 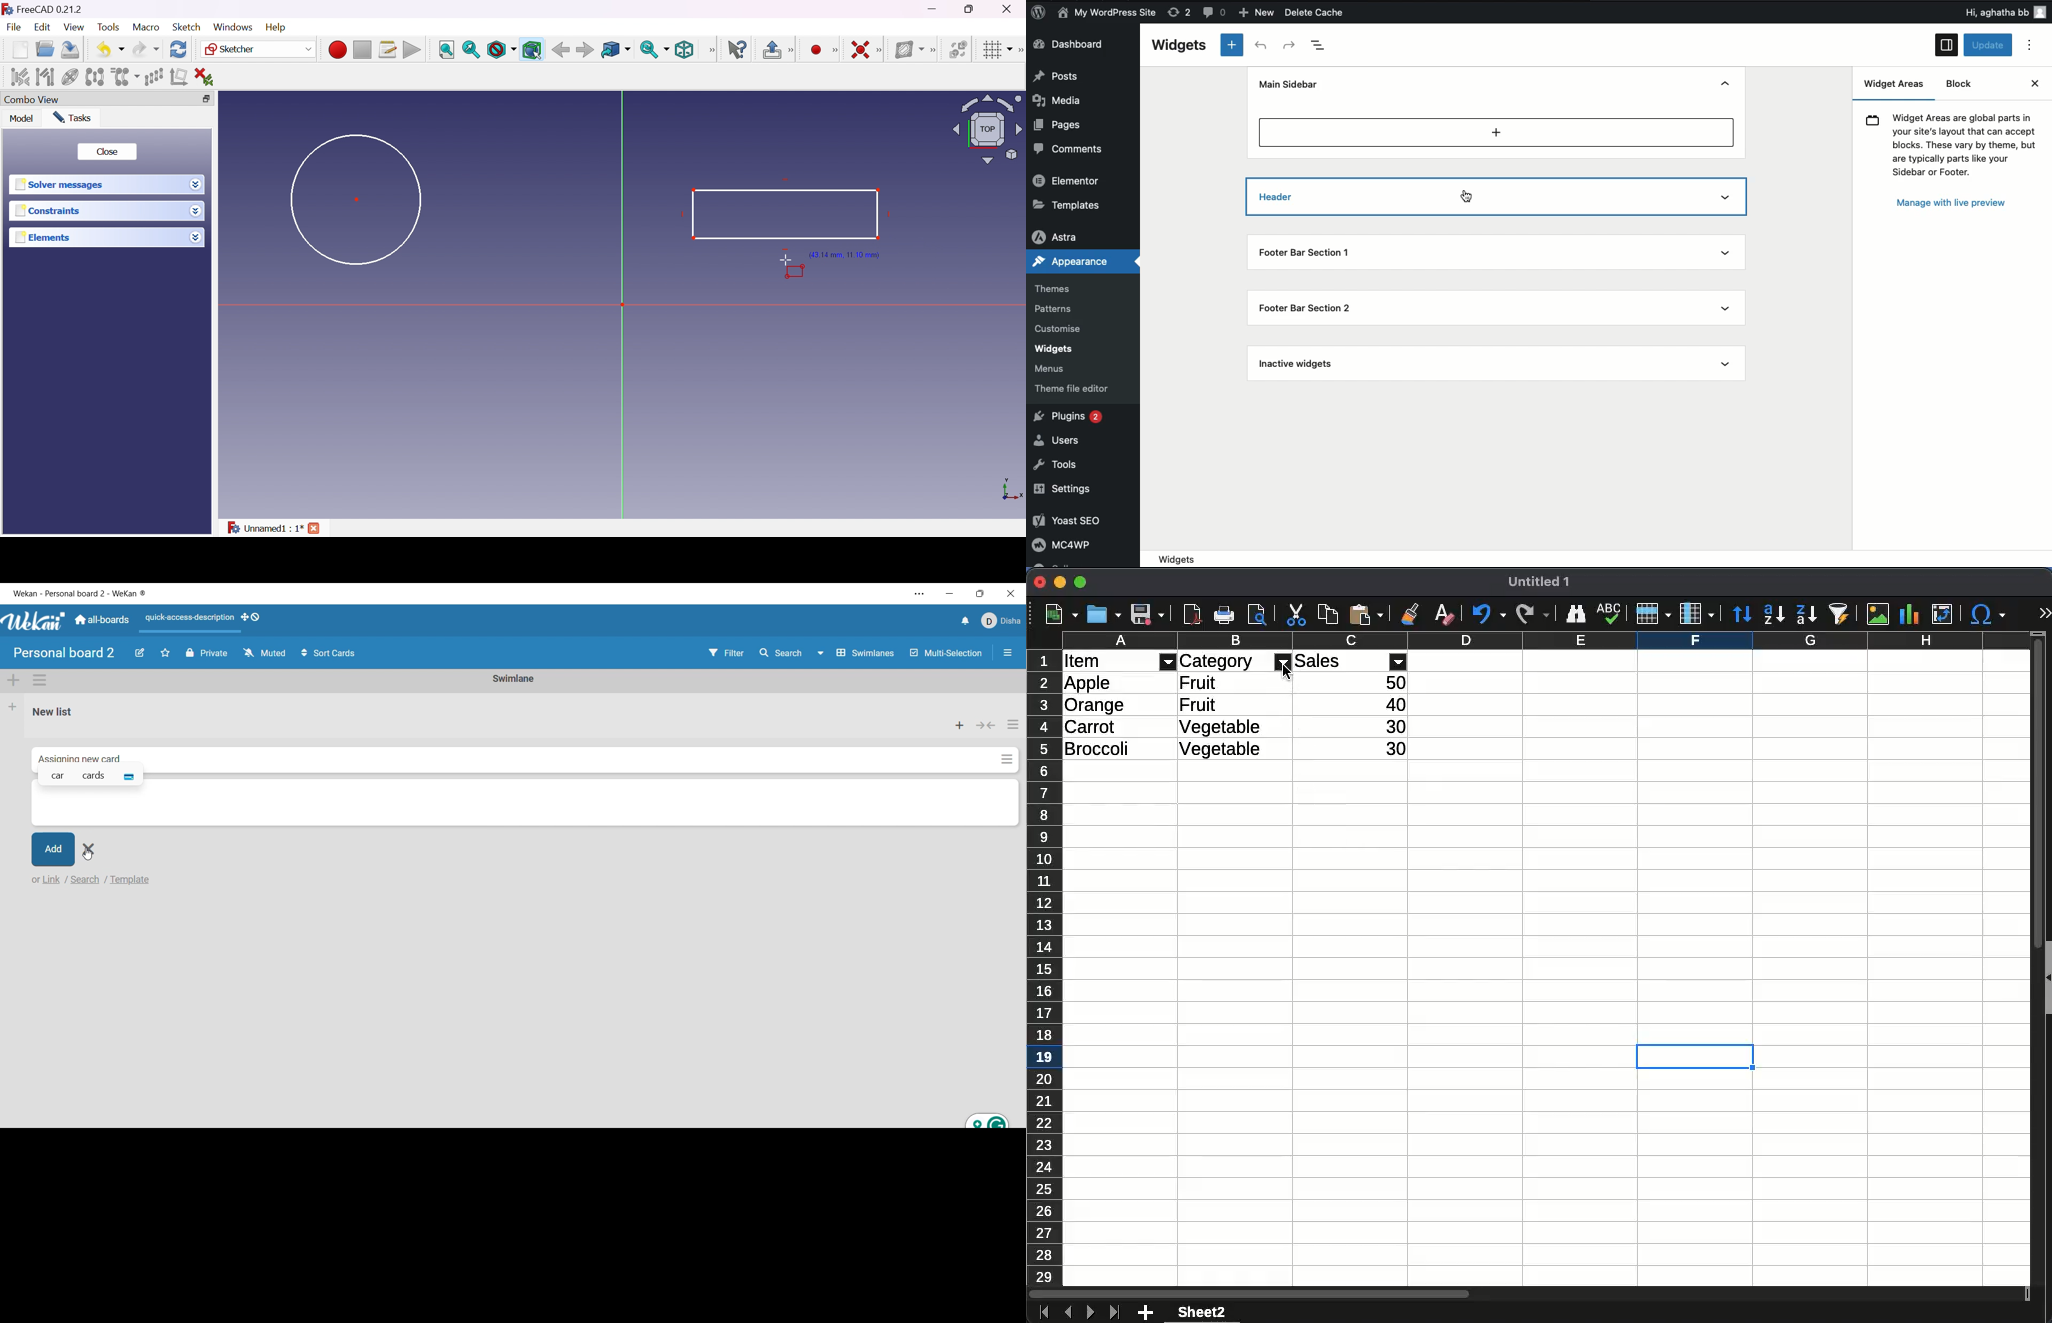 I want to click on Collapse, so click(x=986, y=725).